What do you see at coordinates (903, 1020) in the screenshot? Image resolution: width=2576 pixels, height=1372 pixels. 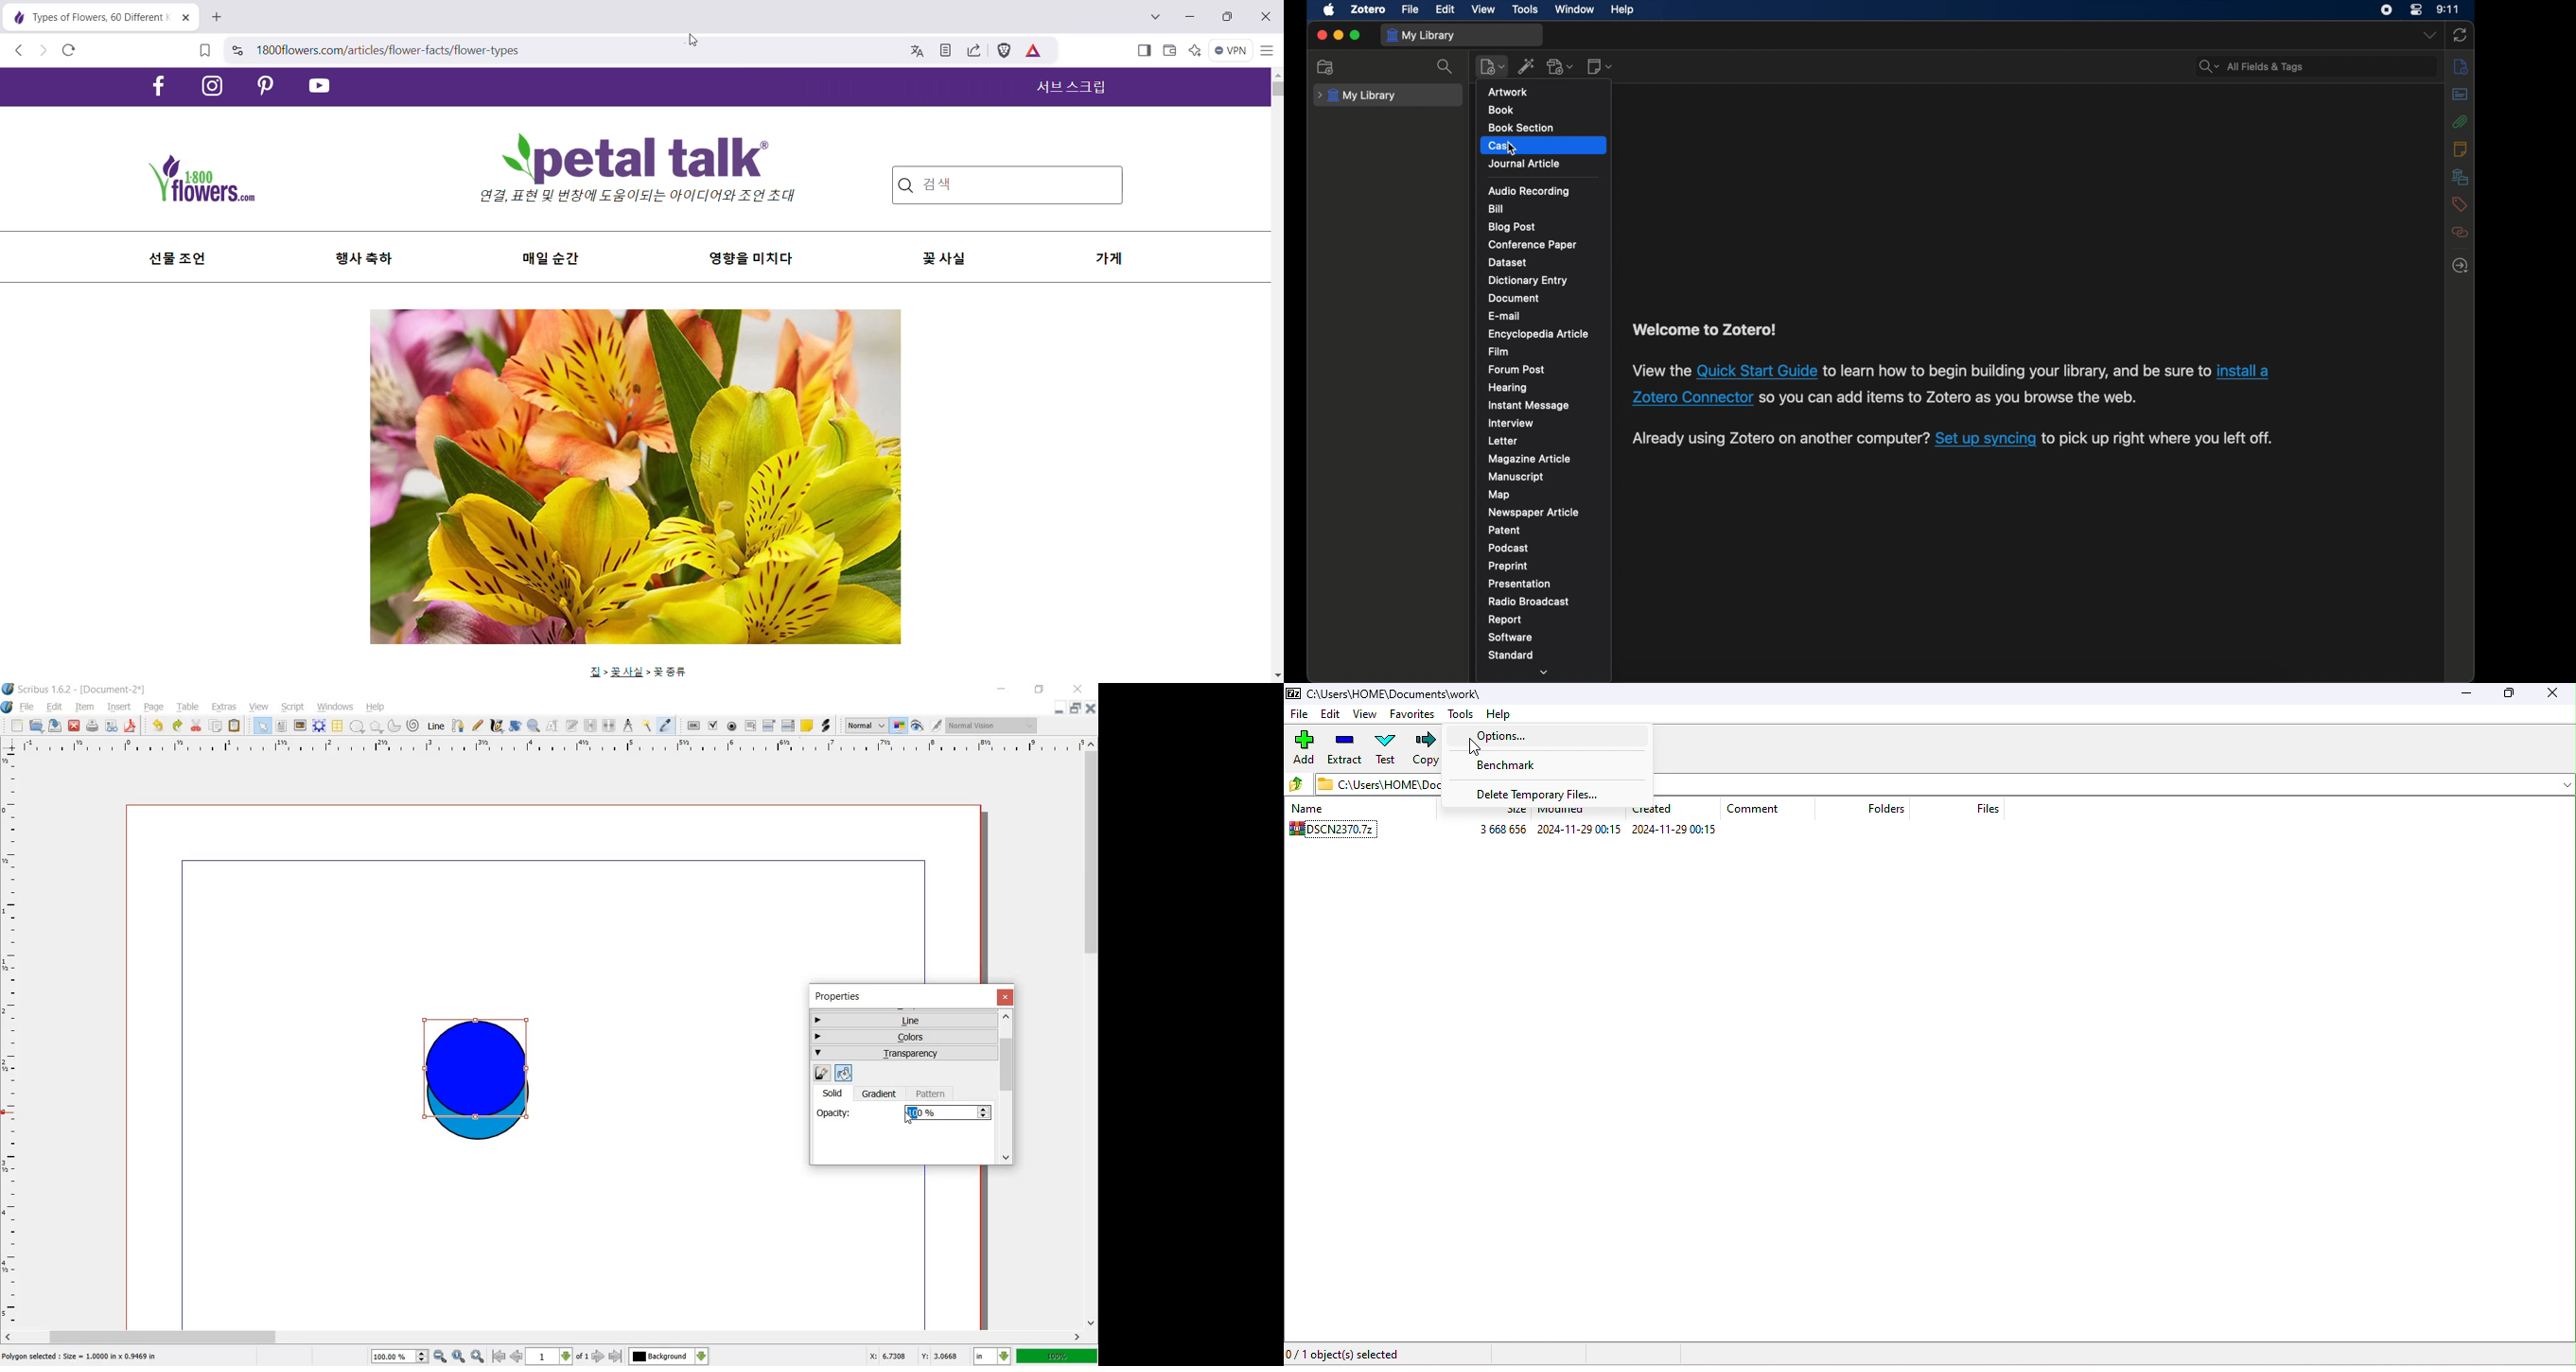 I see `line` at bounding box center [903, 1020].